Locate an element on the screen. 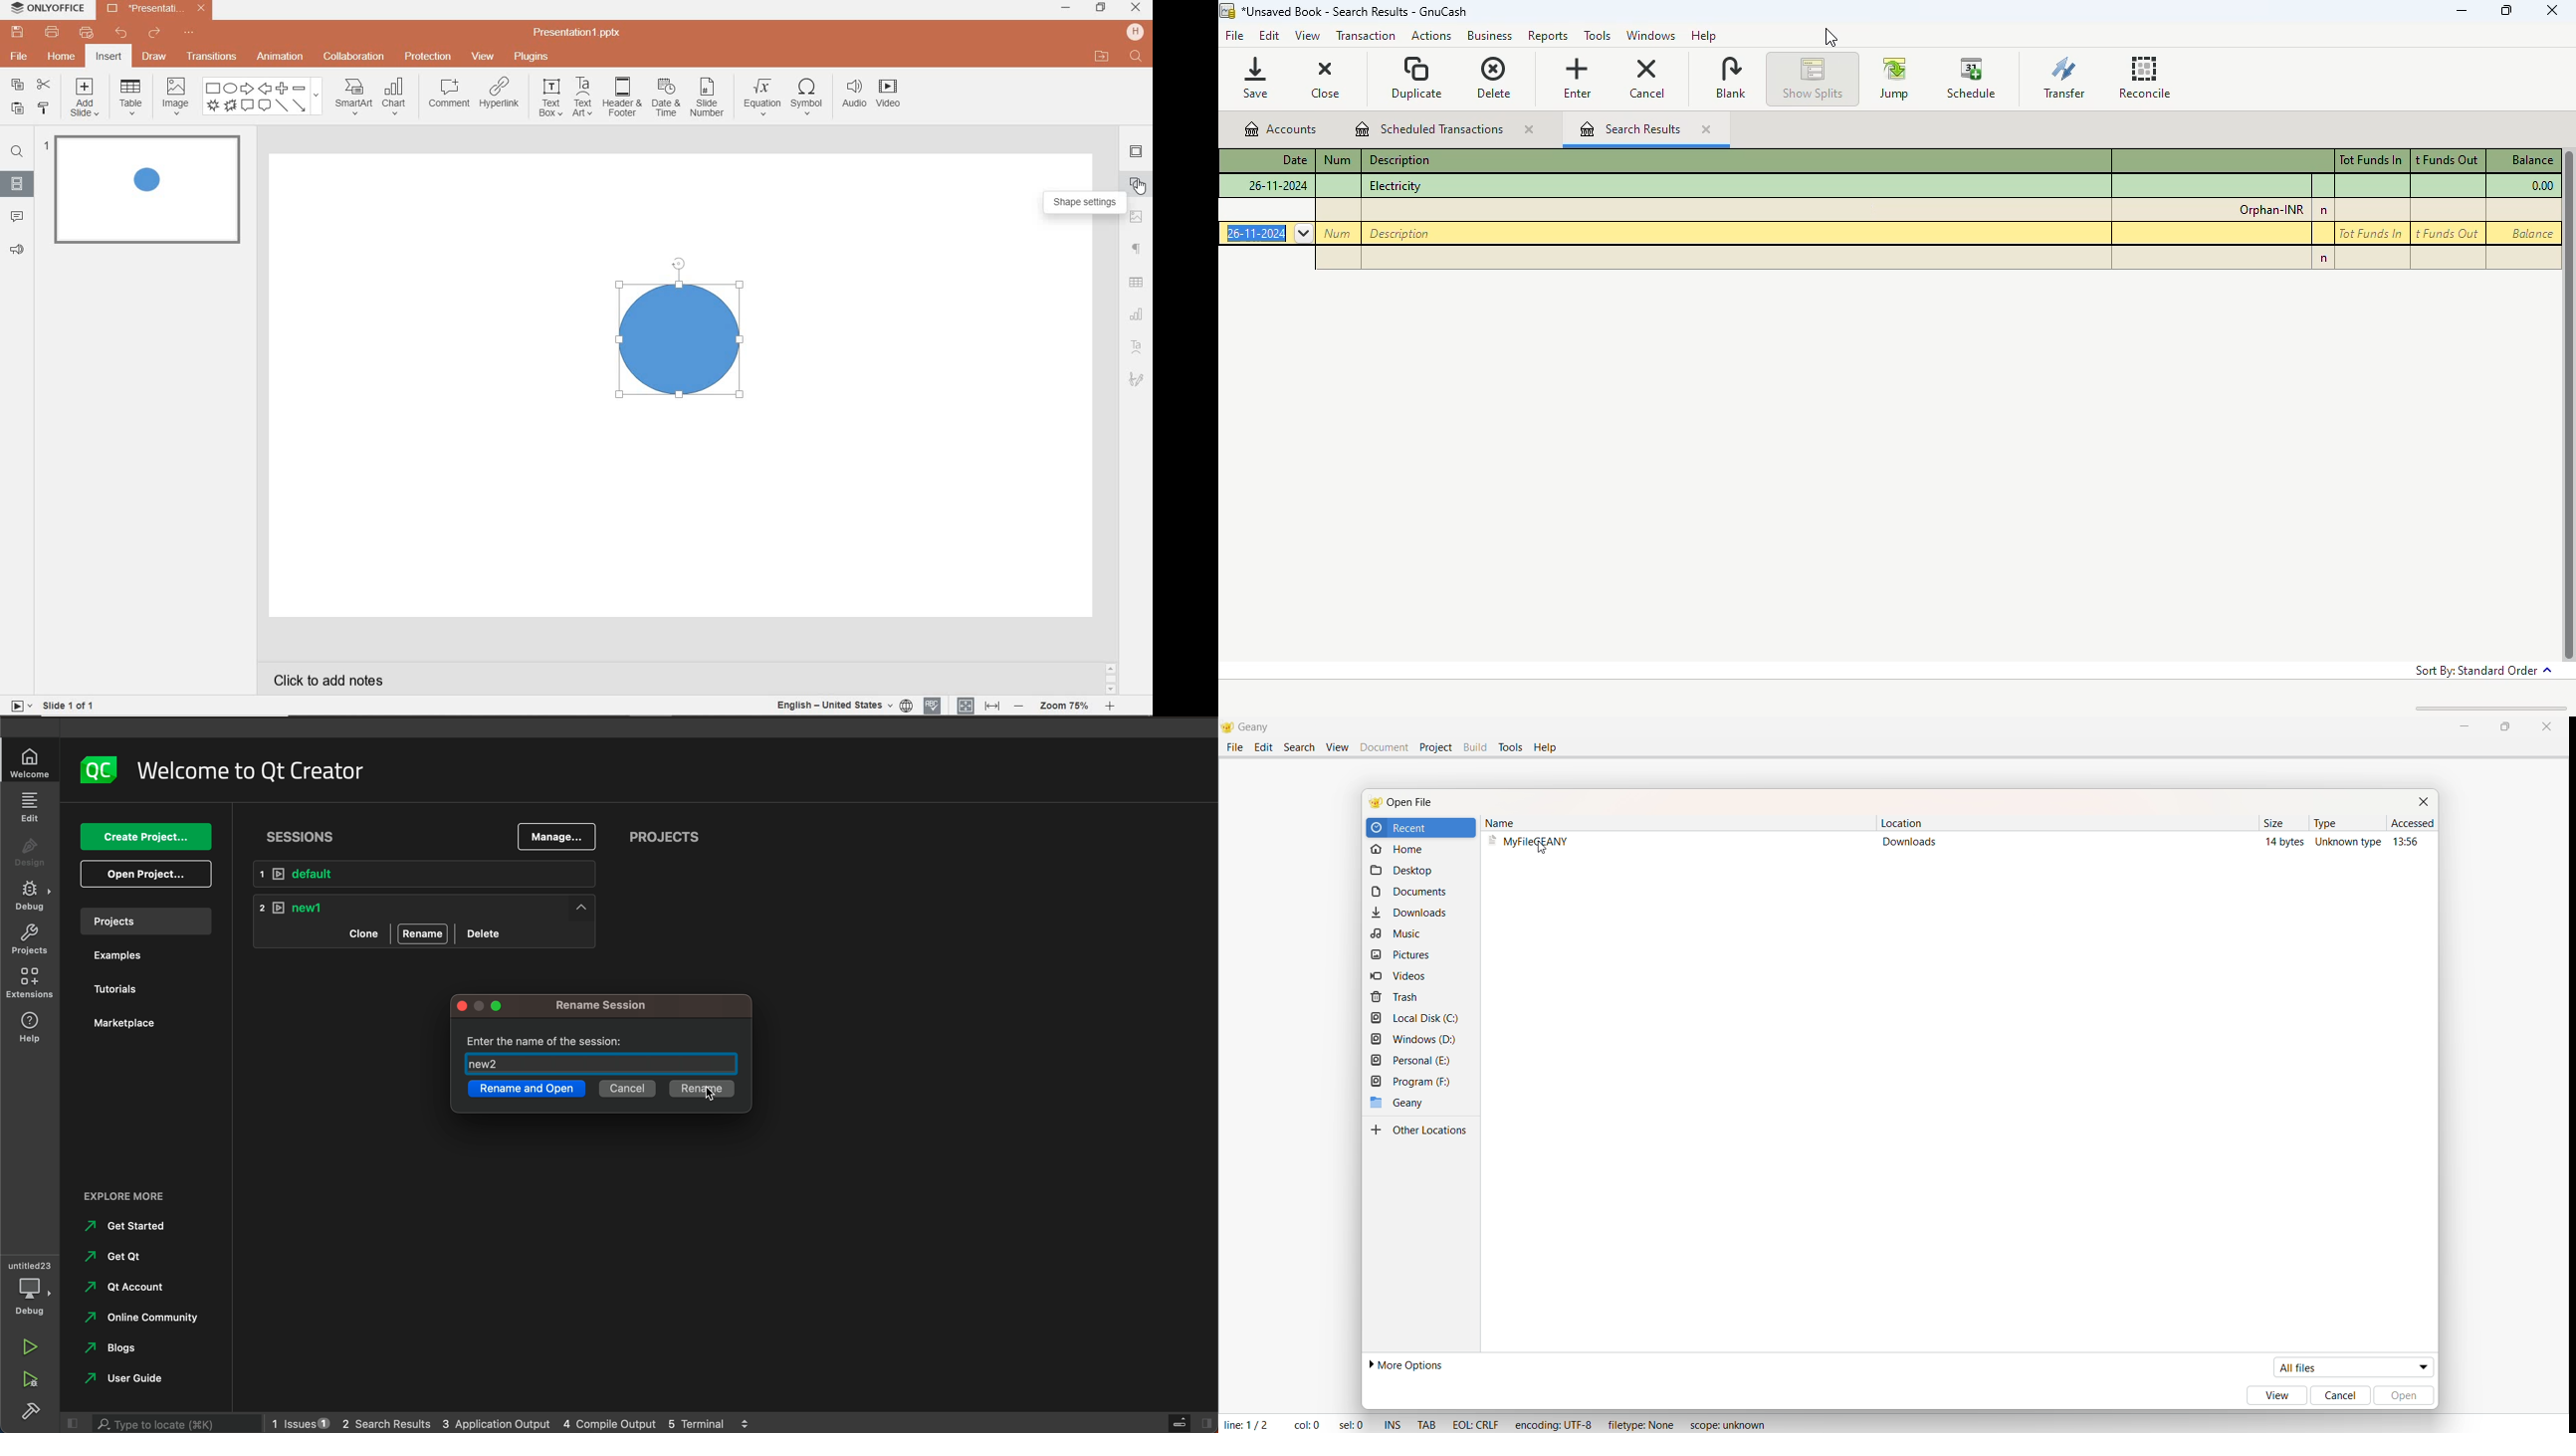 This screenshot has width=2576, height=1456. minimize is located at coordinates (2462, 10).